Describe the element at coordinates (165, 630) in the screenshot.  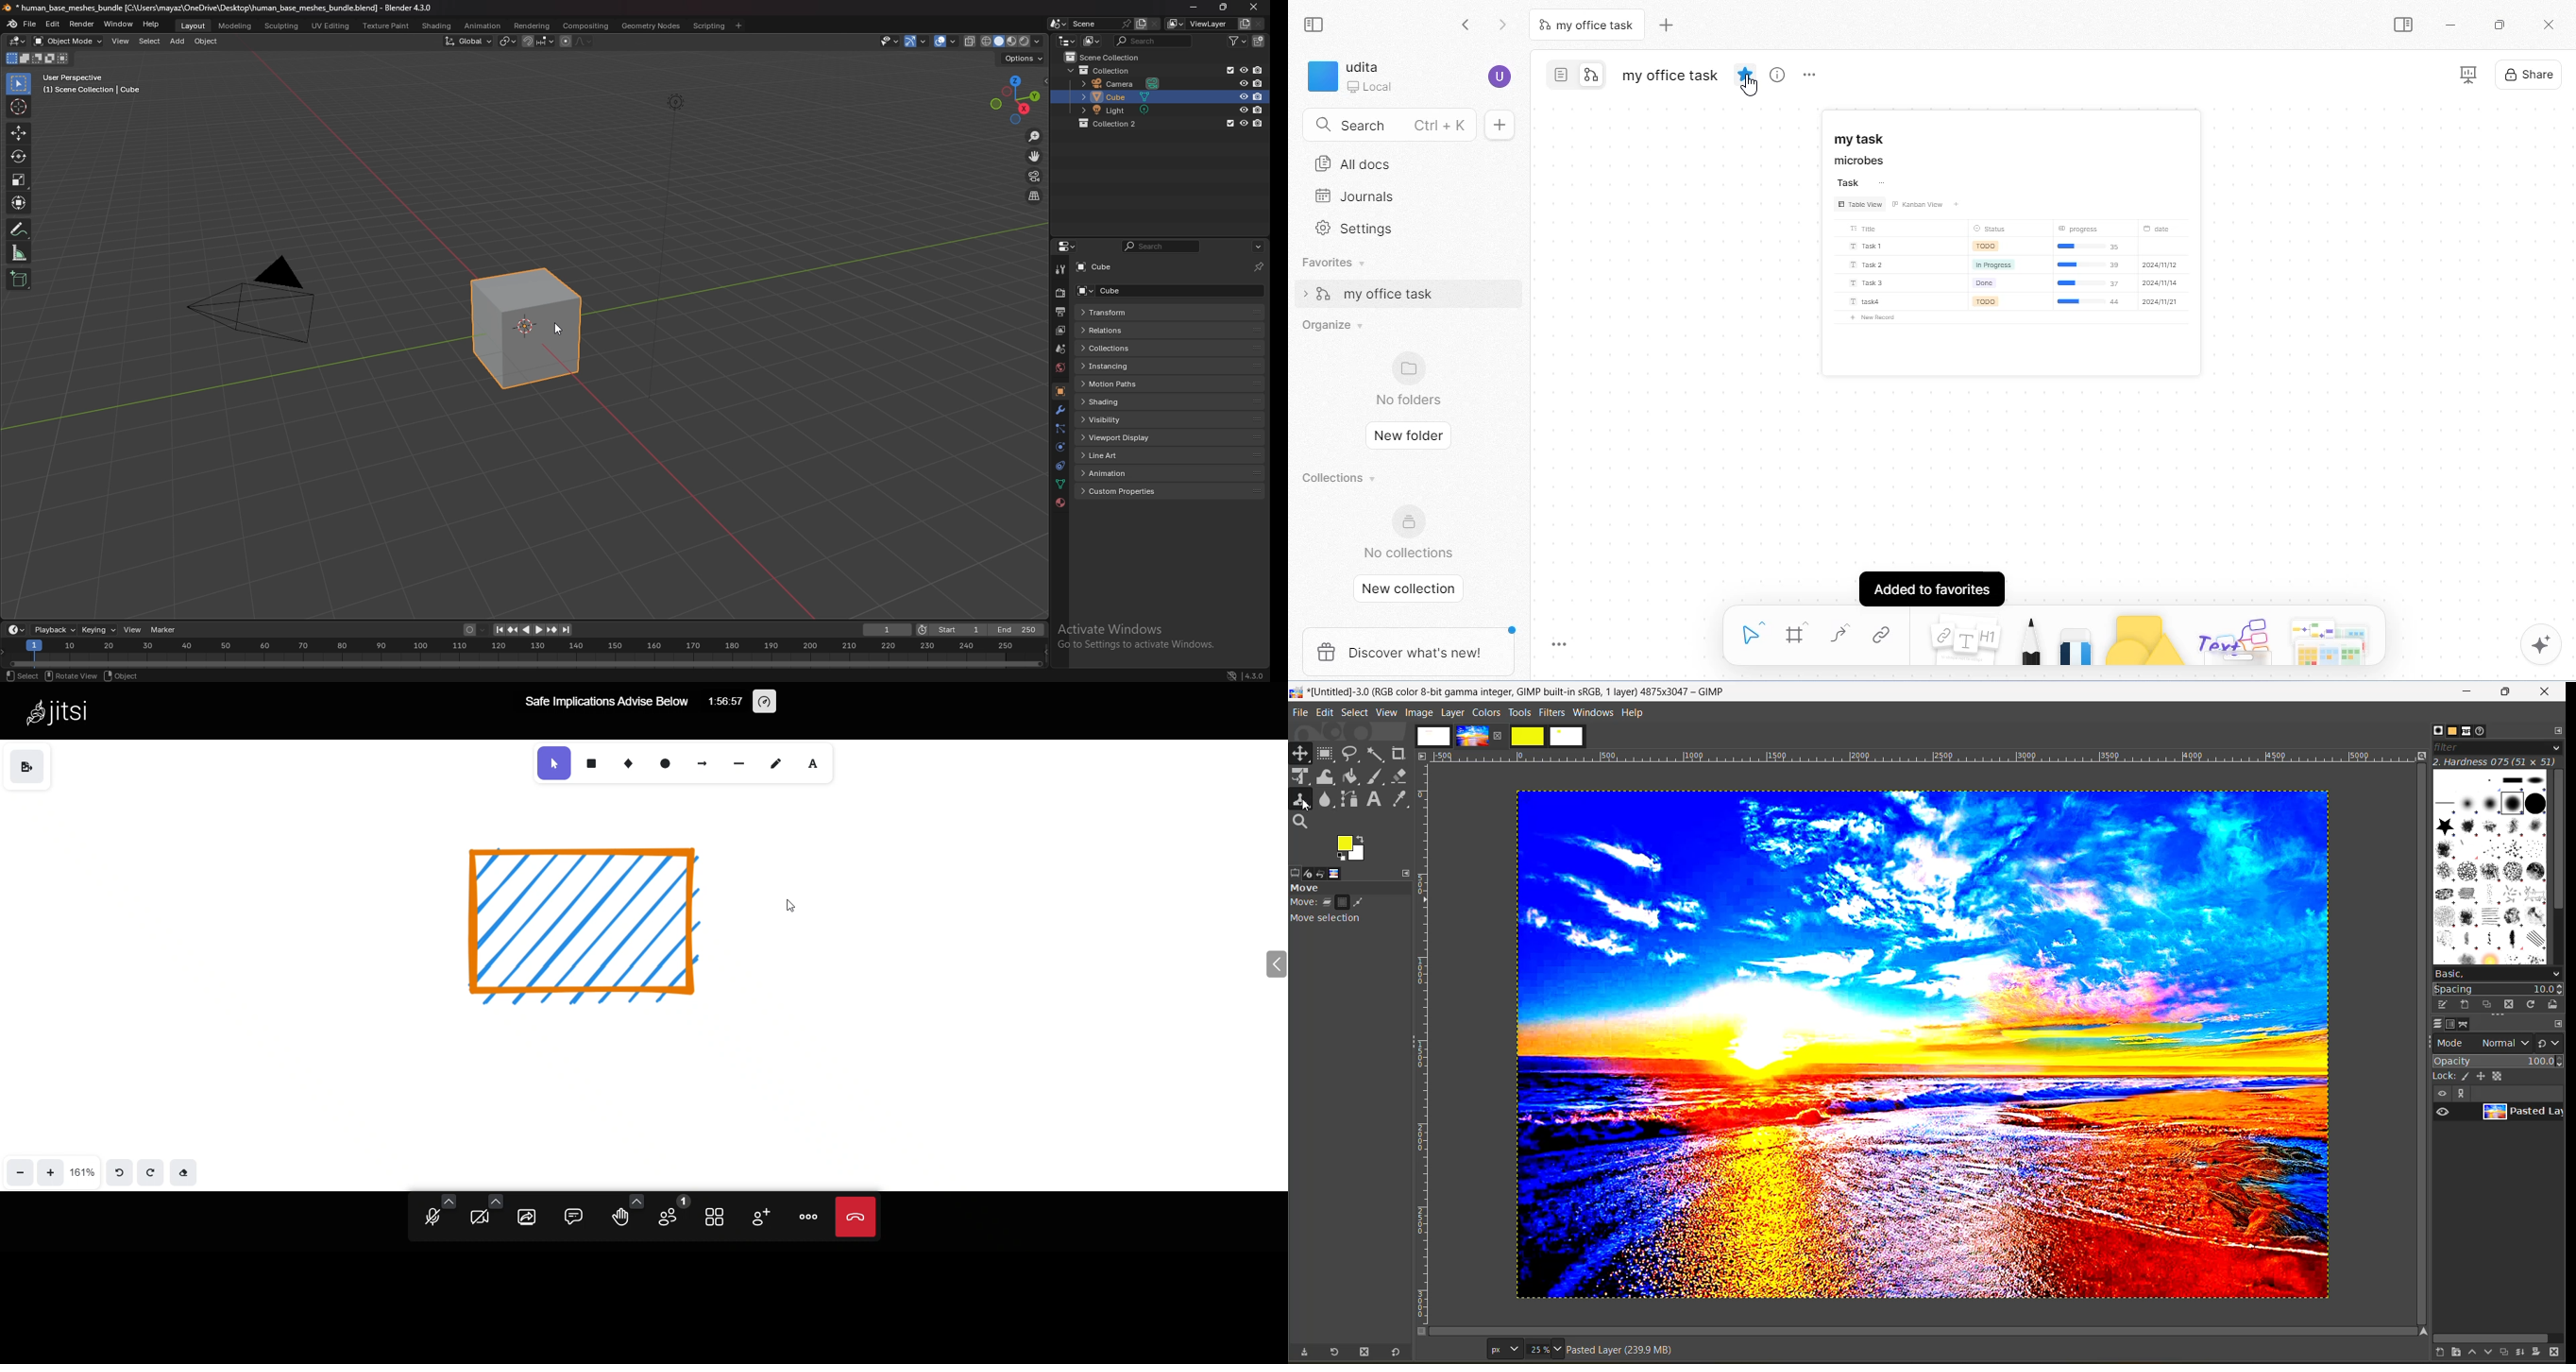
I see `marker` at that location.